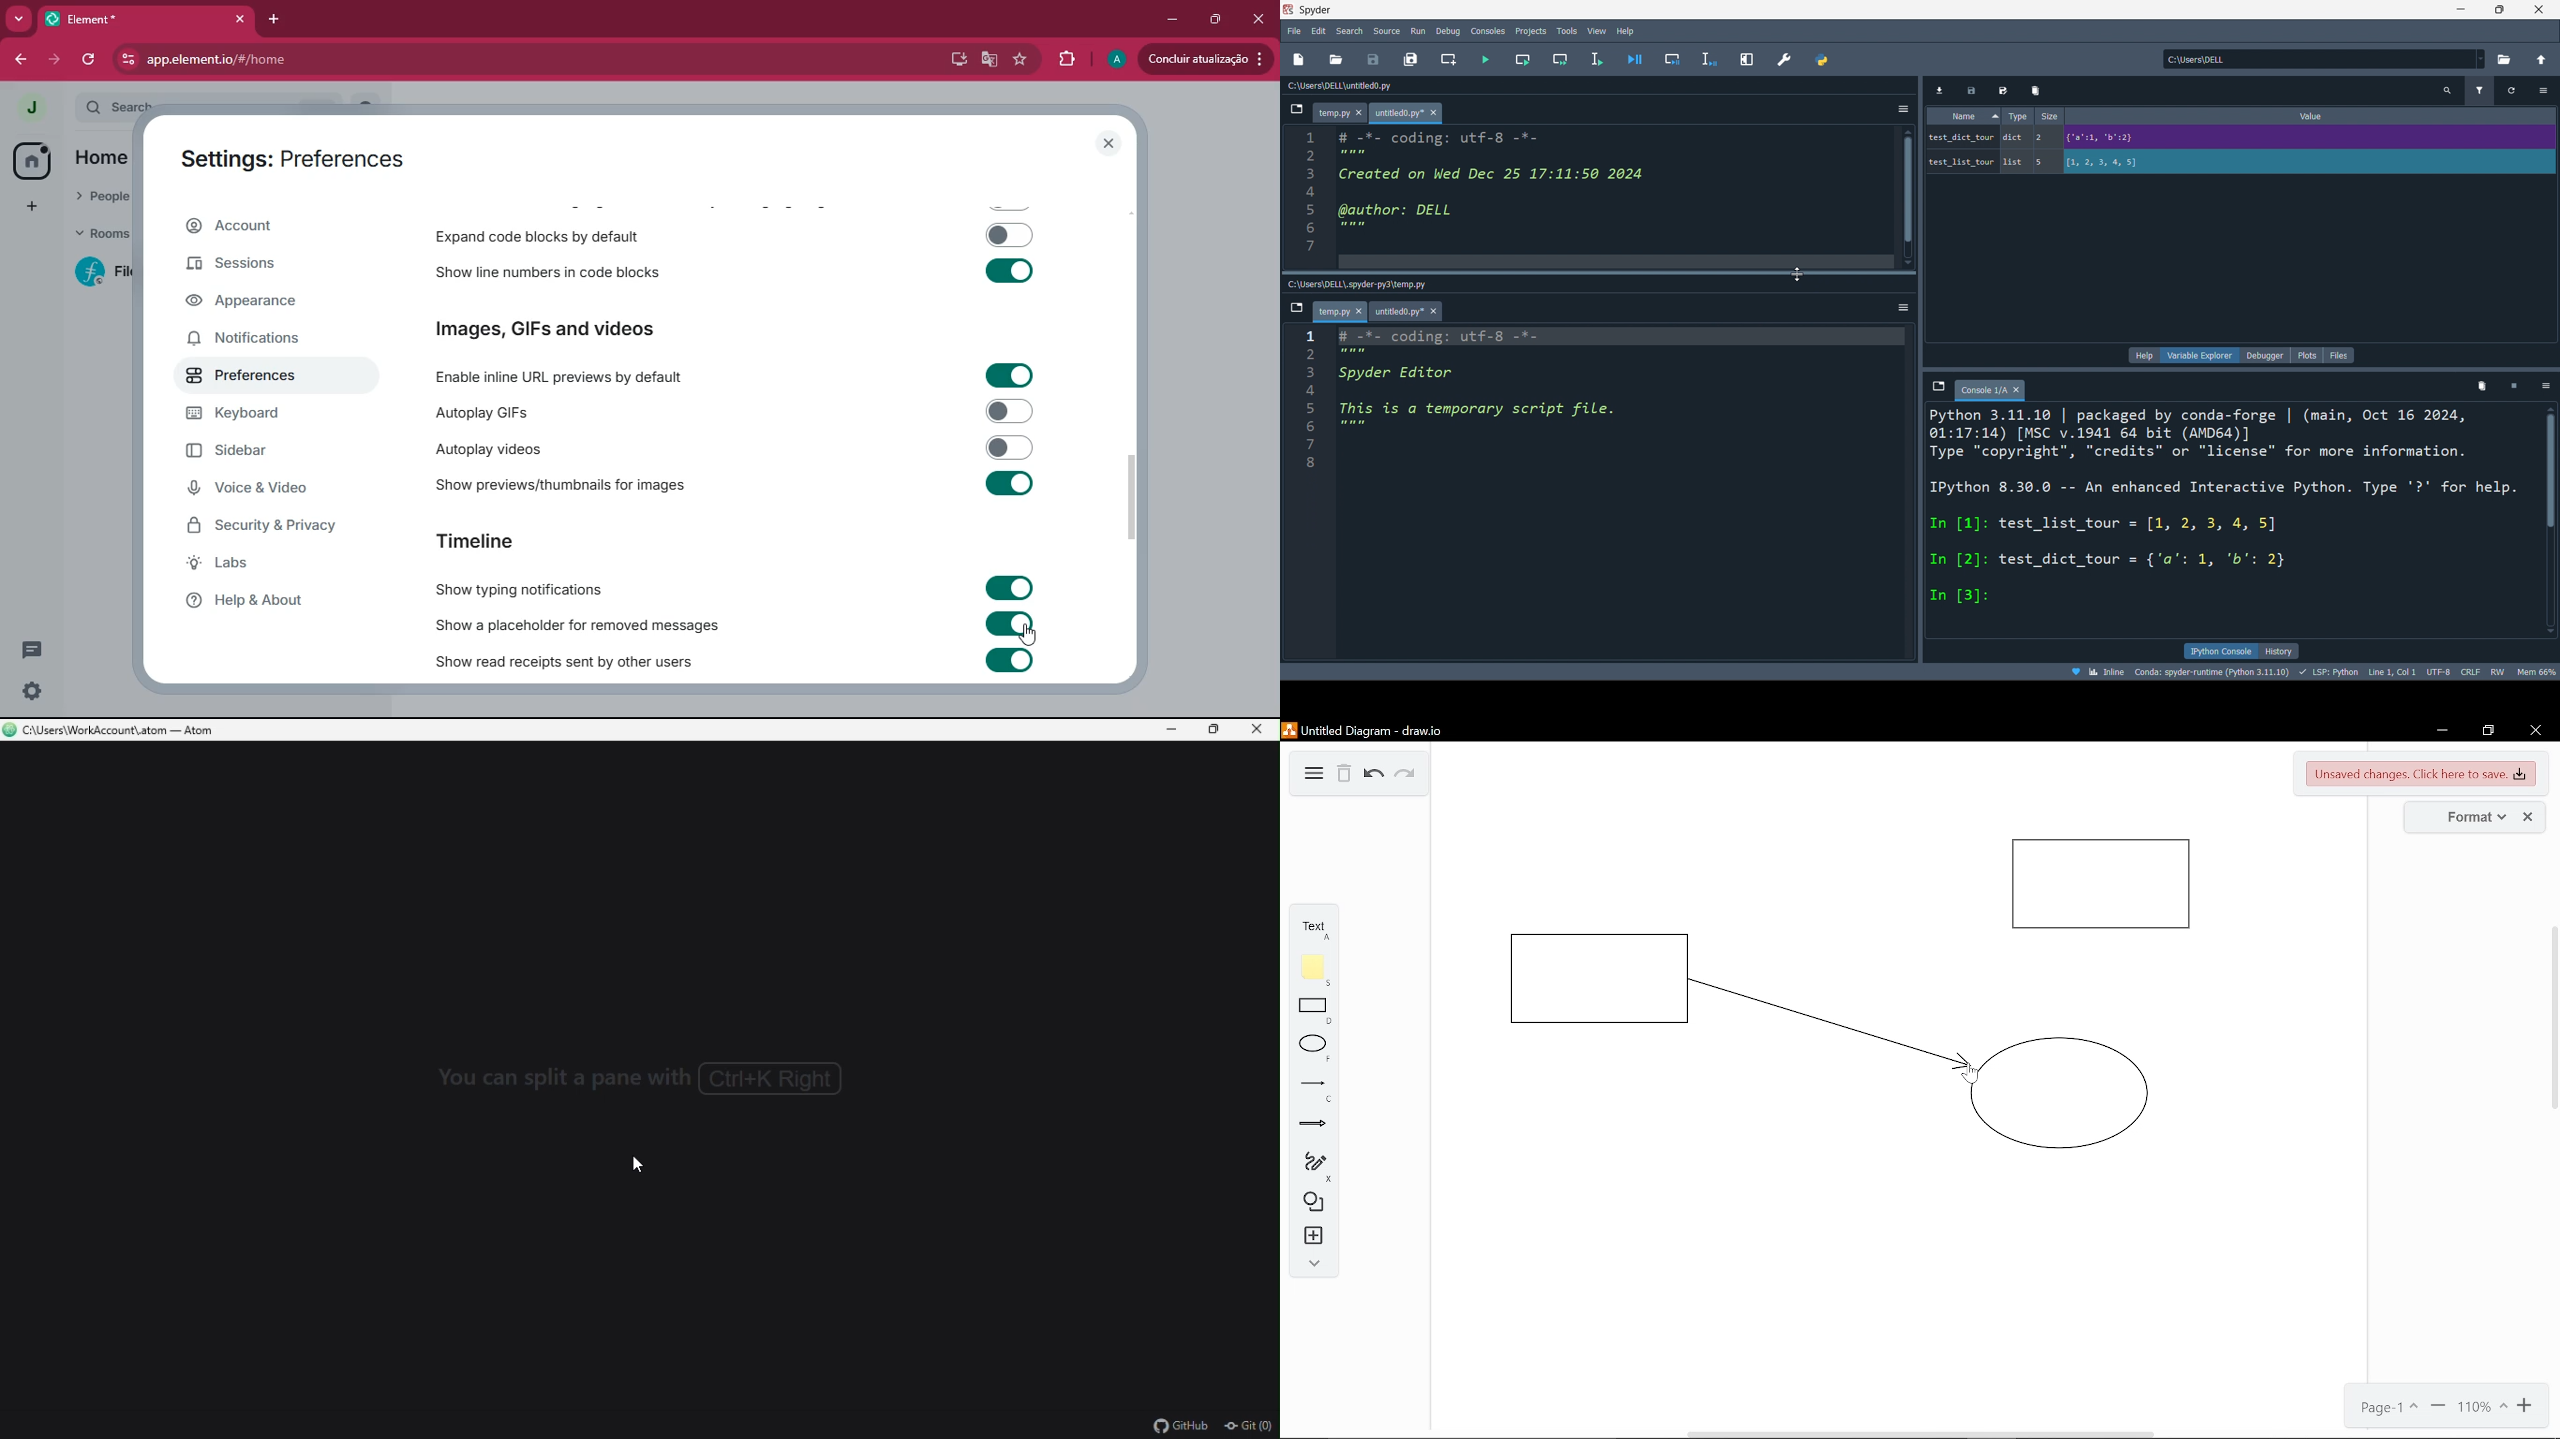 The image size is (2576, 1456). What do you see at coordinates (1319, 31) in the screenshot?
I see `edit` at bounding box center [1319, 31].